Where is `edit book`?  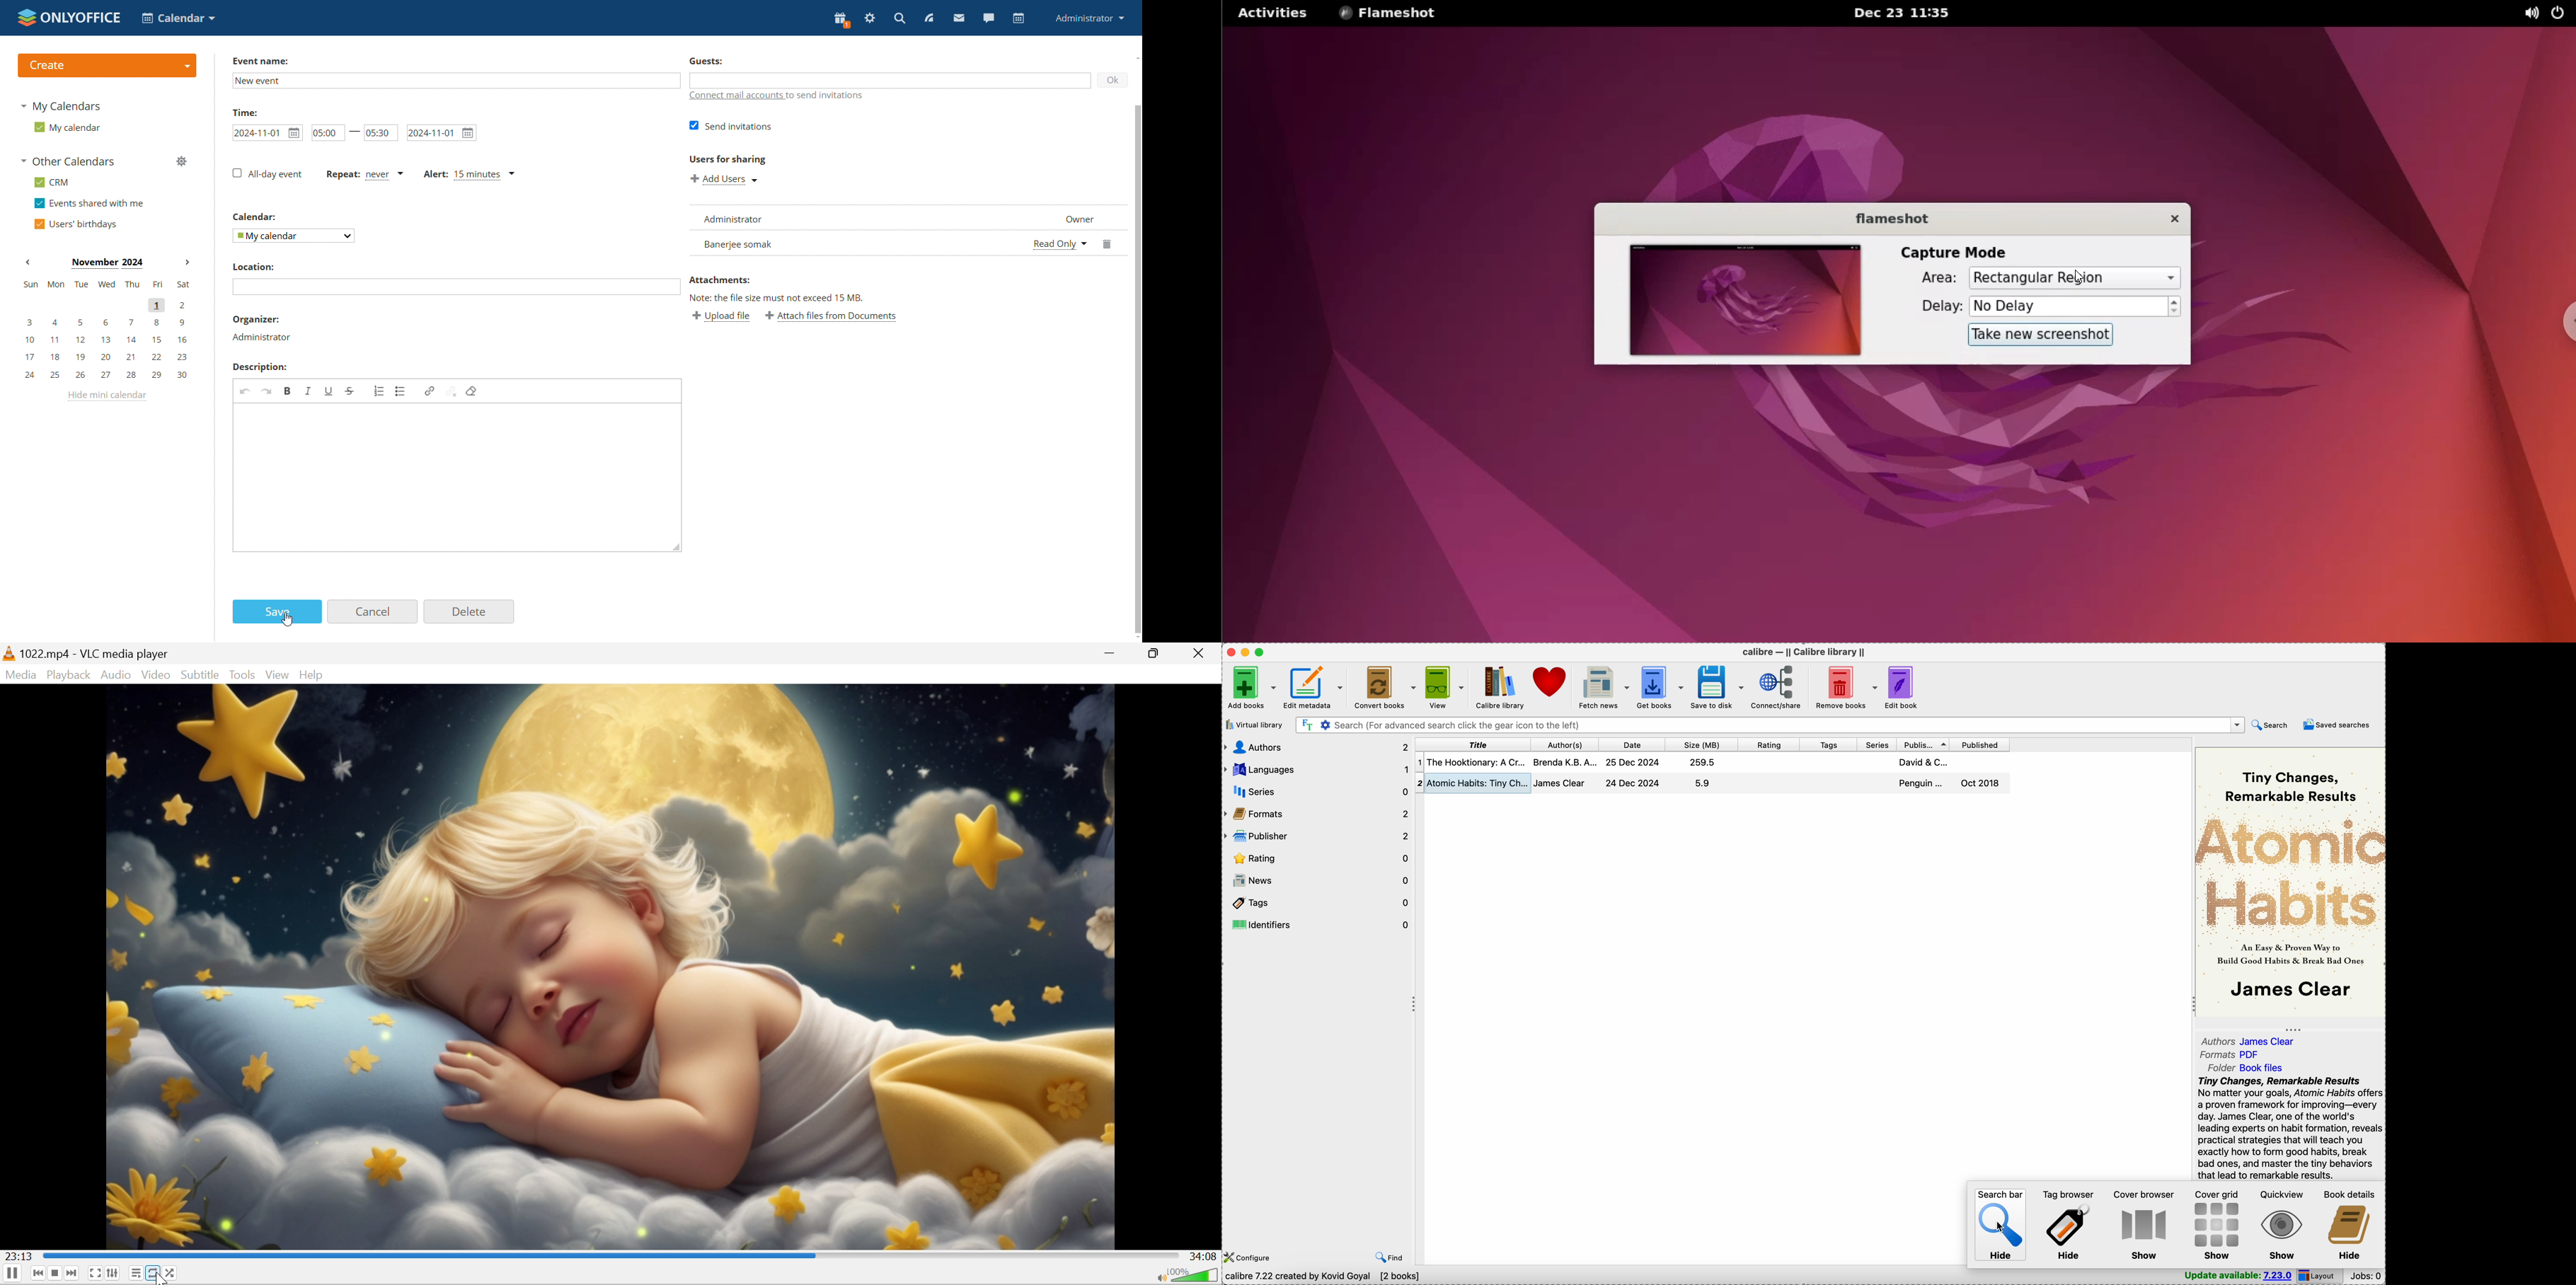 edit book is located at coordinates (1906, 687).